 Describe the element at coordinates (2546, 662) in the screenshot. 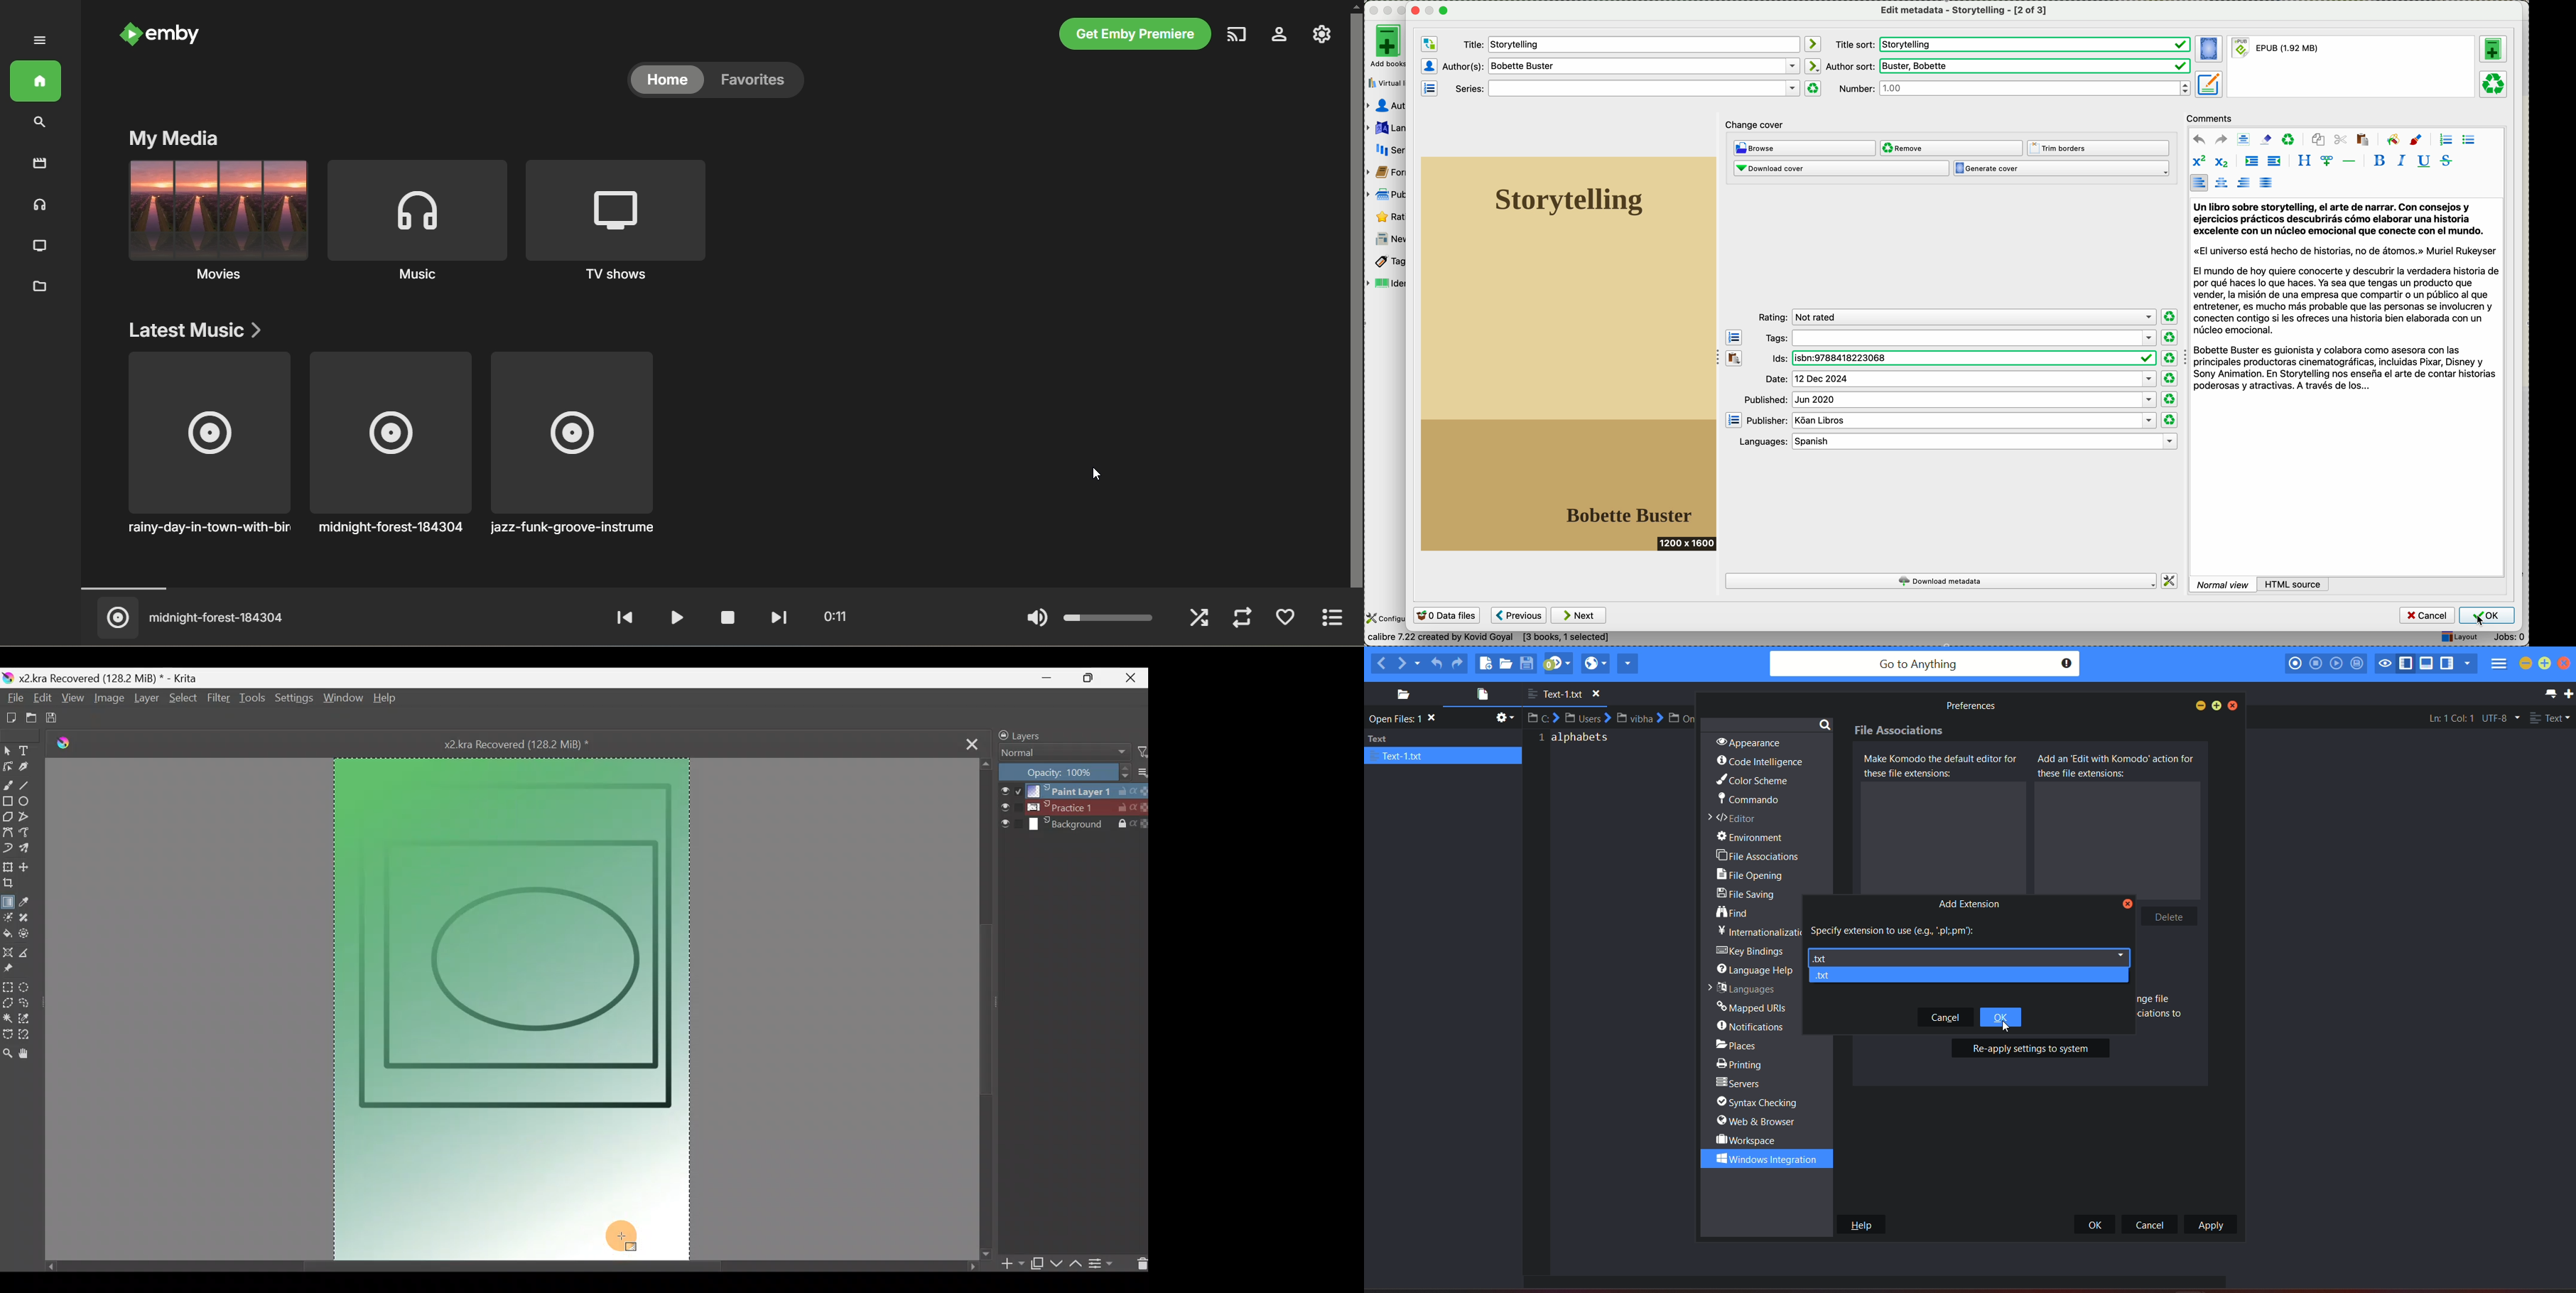

I see `maximize` at that location.